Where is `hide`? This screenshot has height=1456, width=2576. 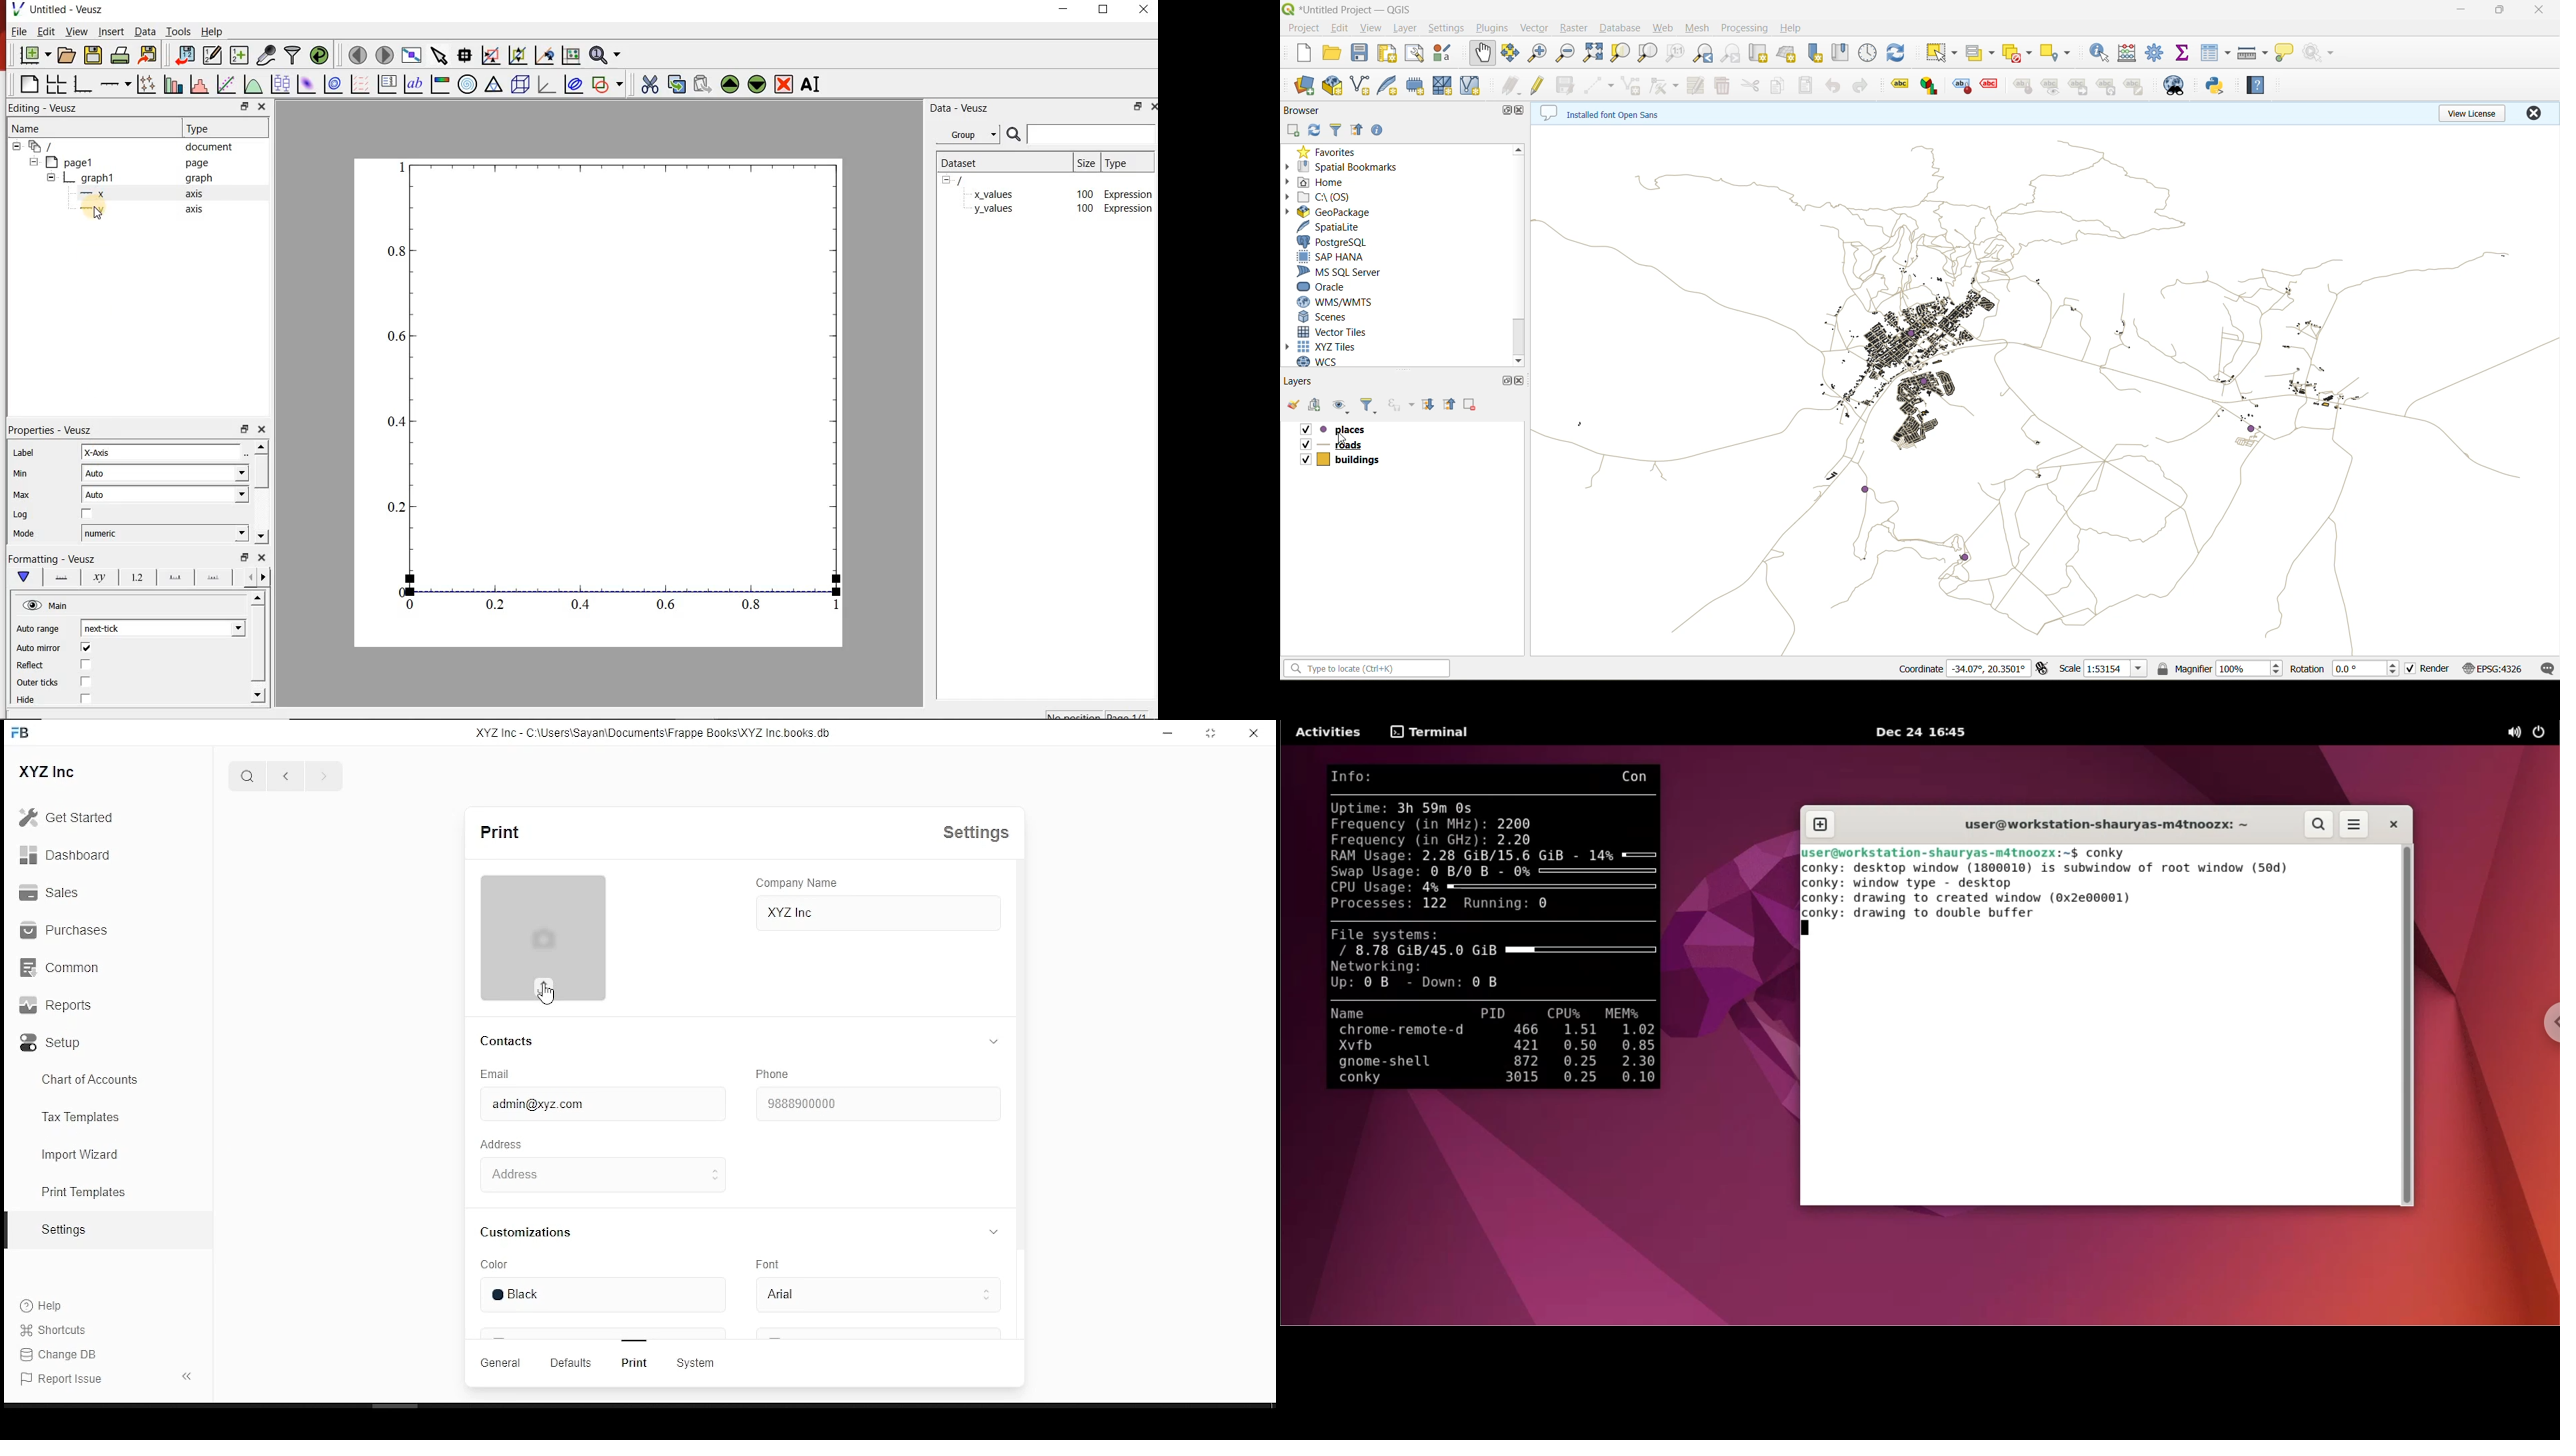
hide is located at coordinates (951, 181).